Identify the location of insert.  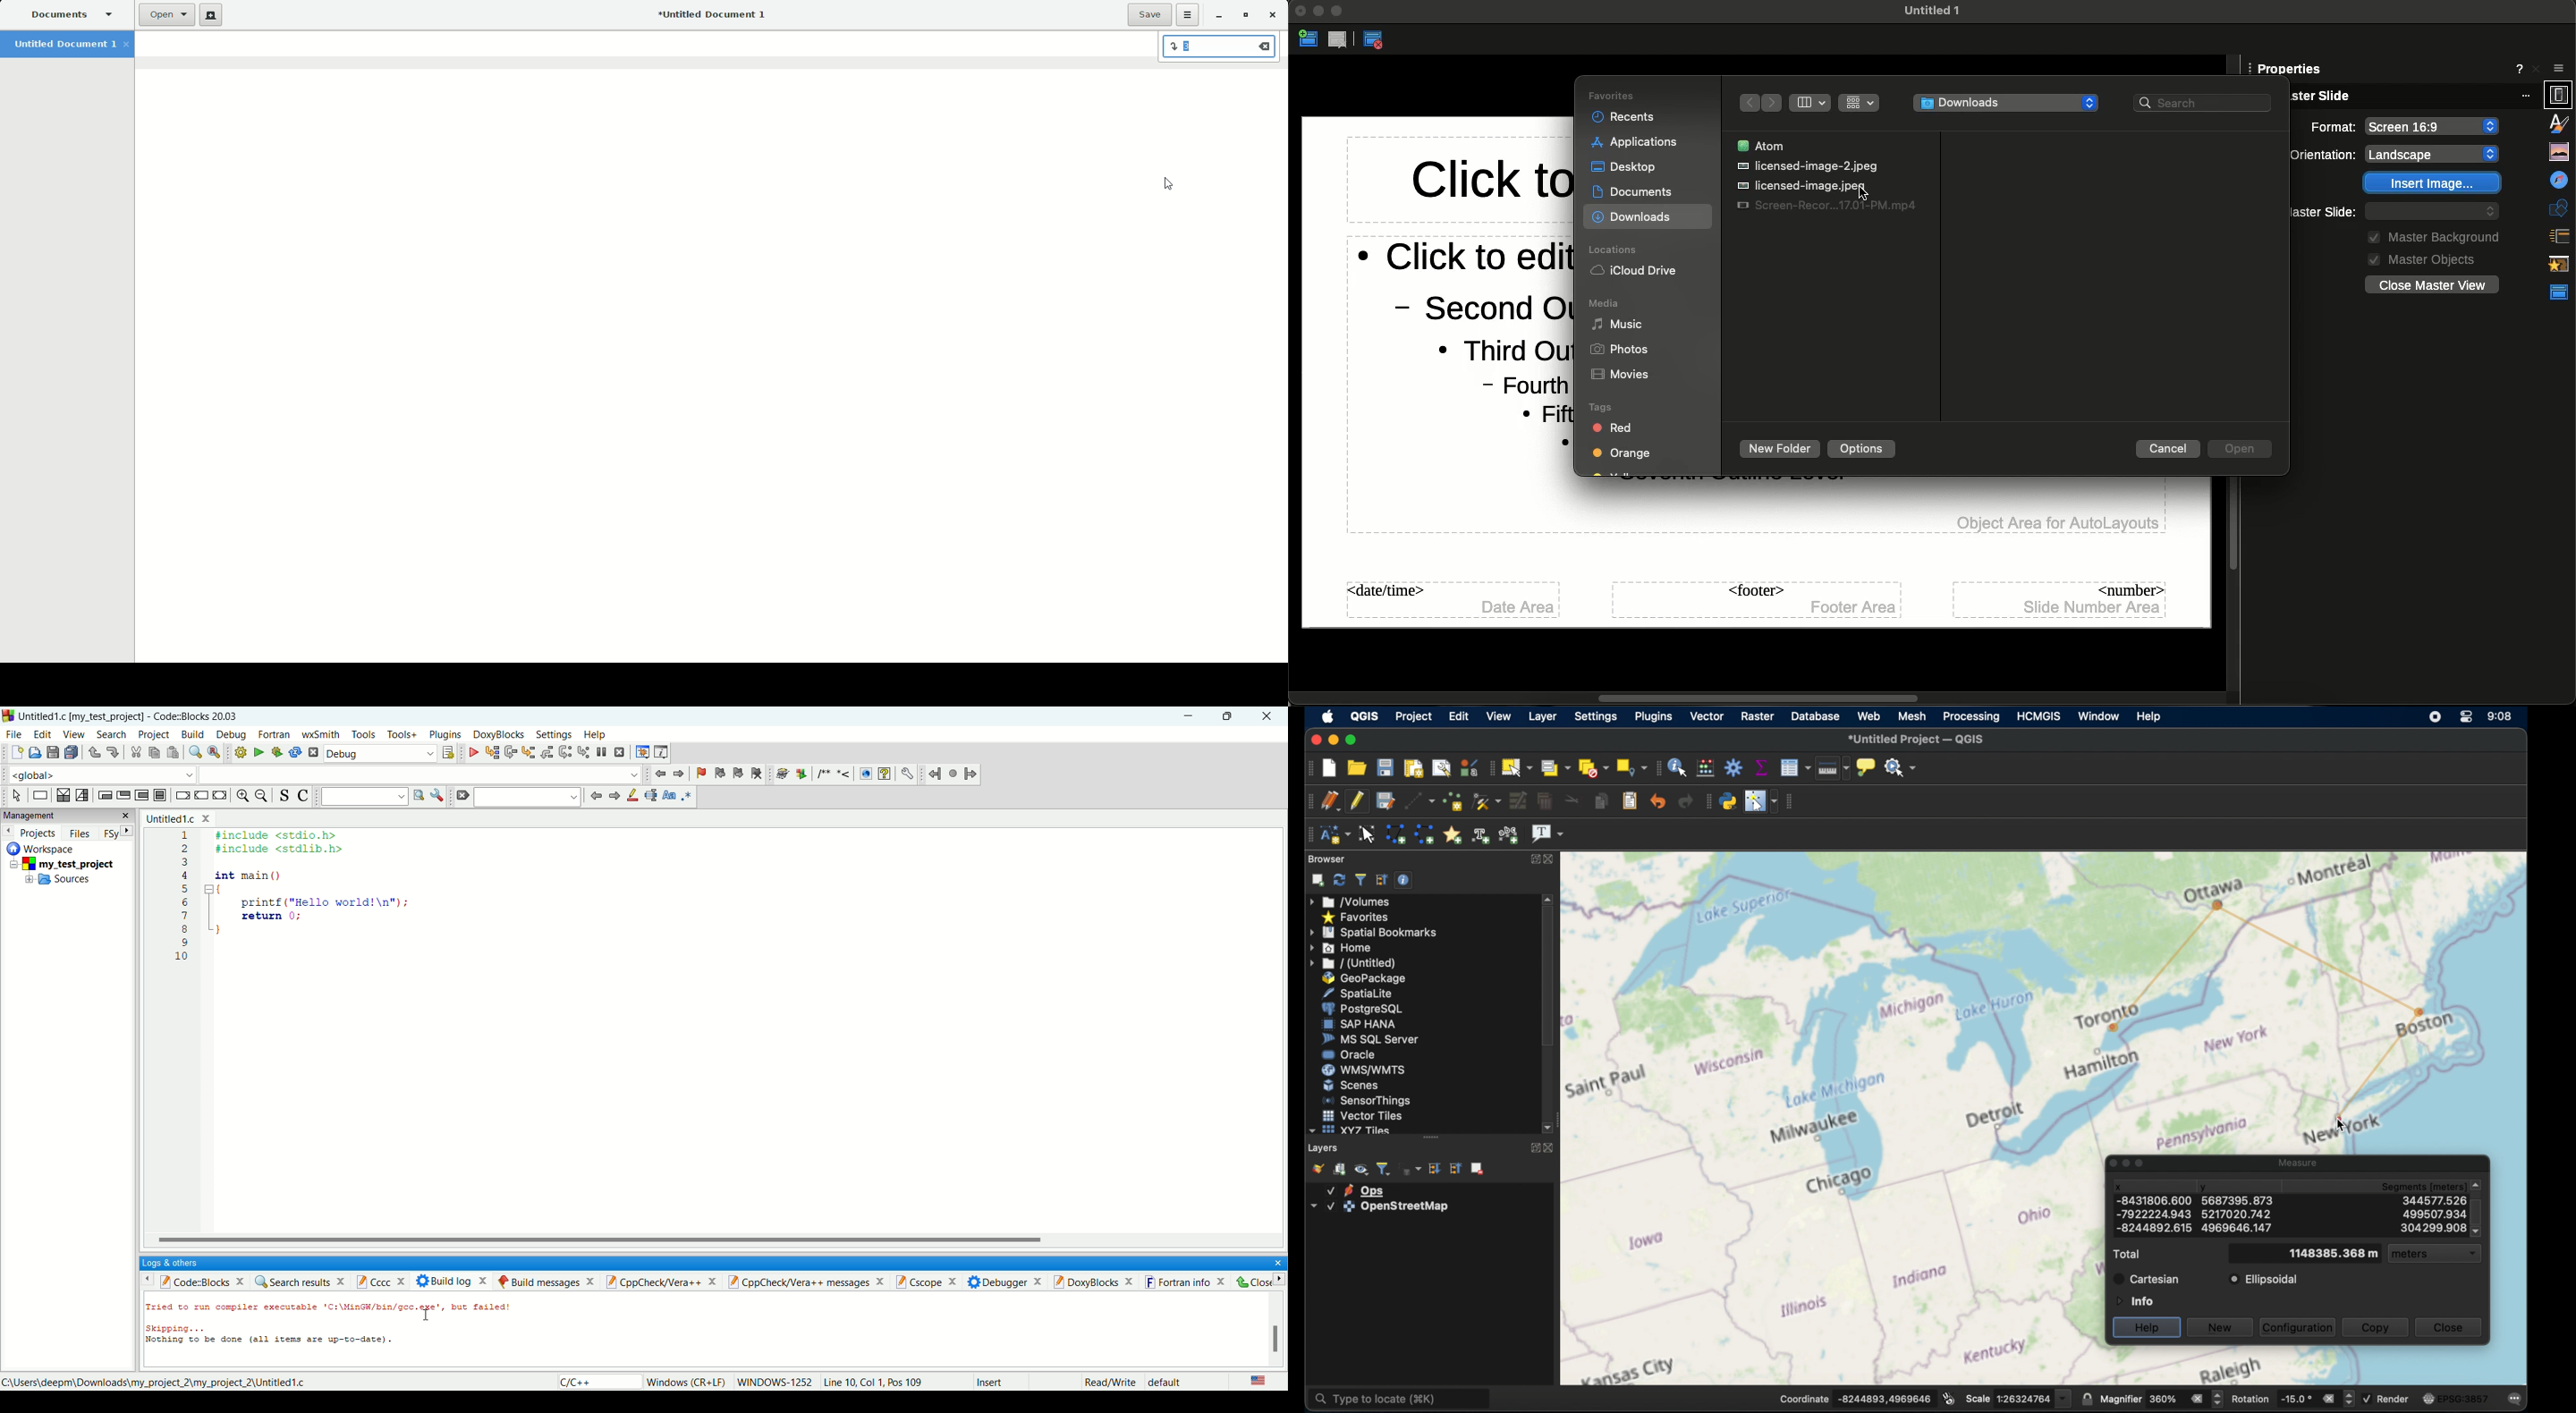
(989, 1381).